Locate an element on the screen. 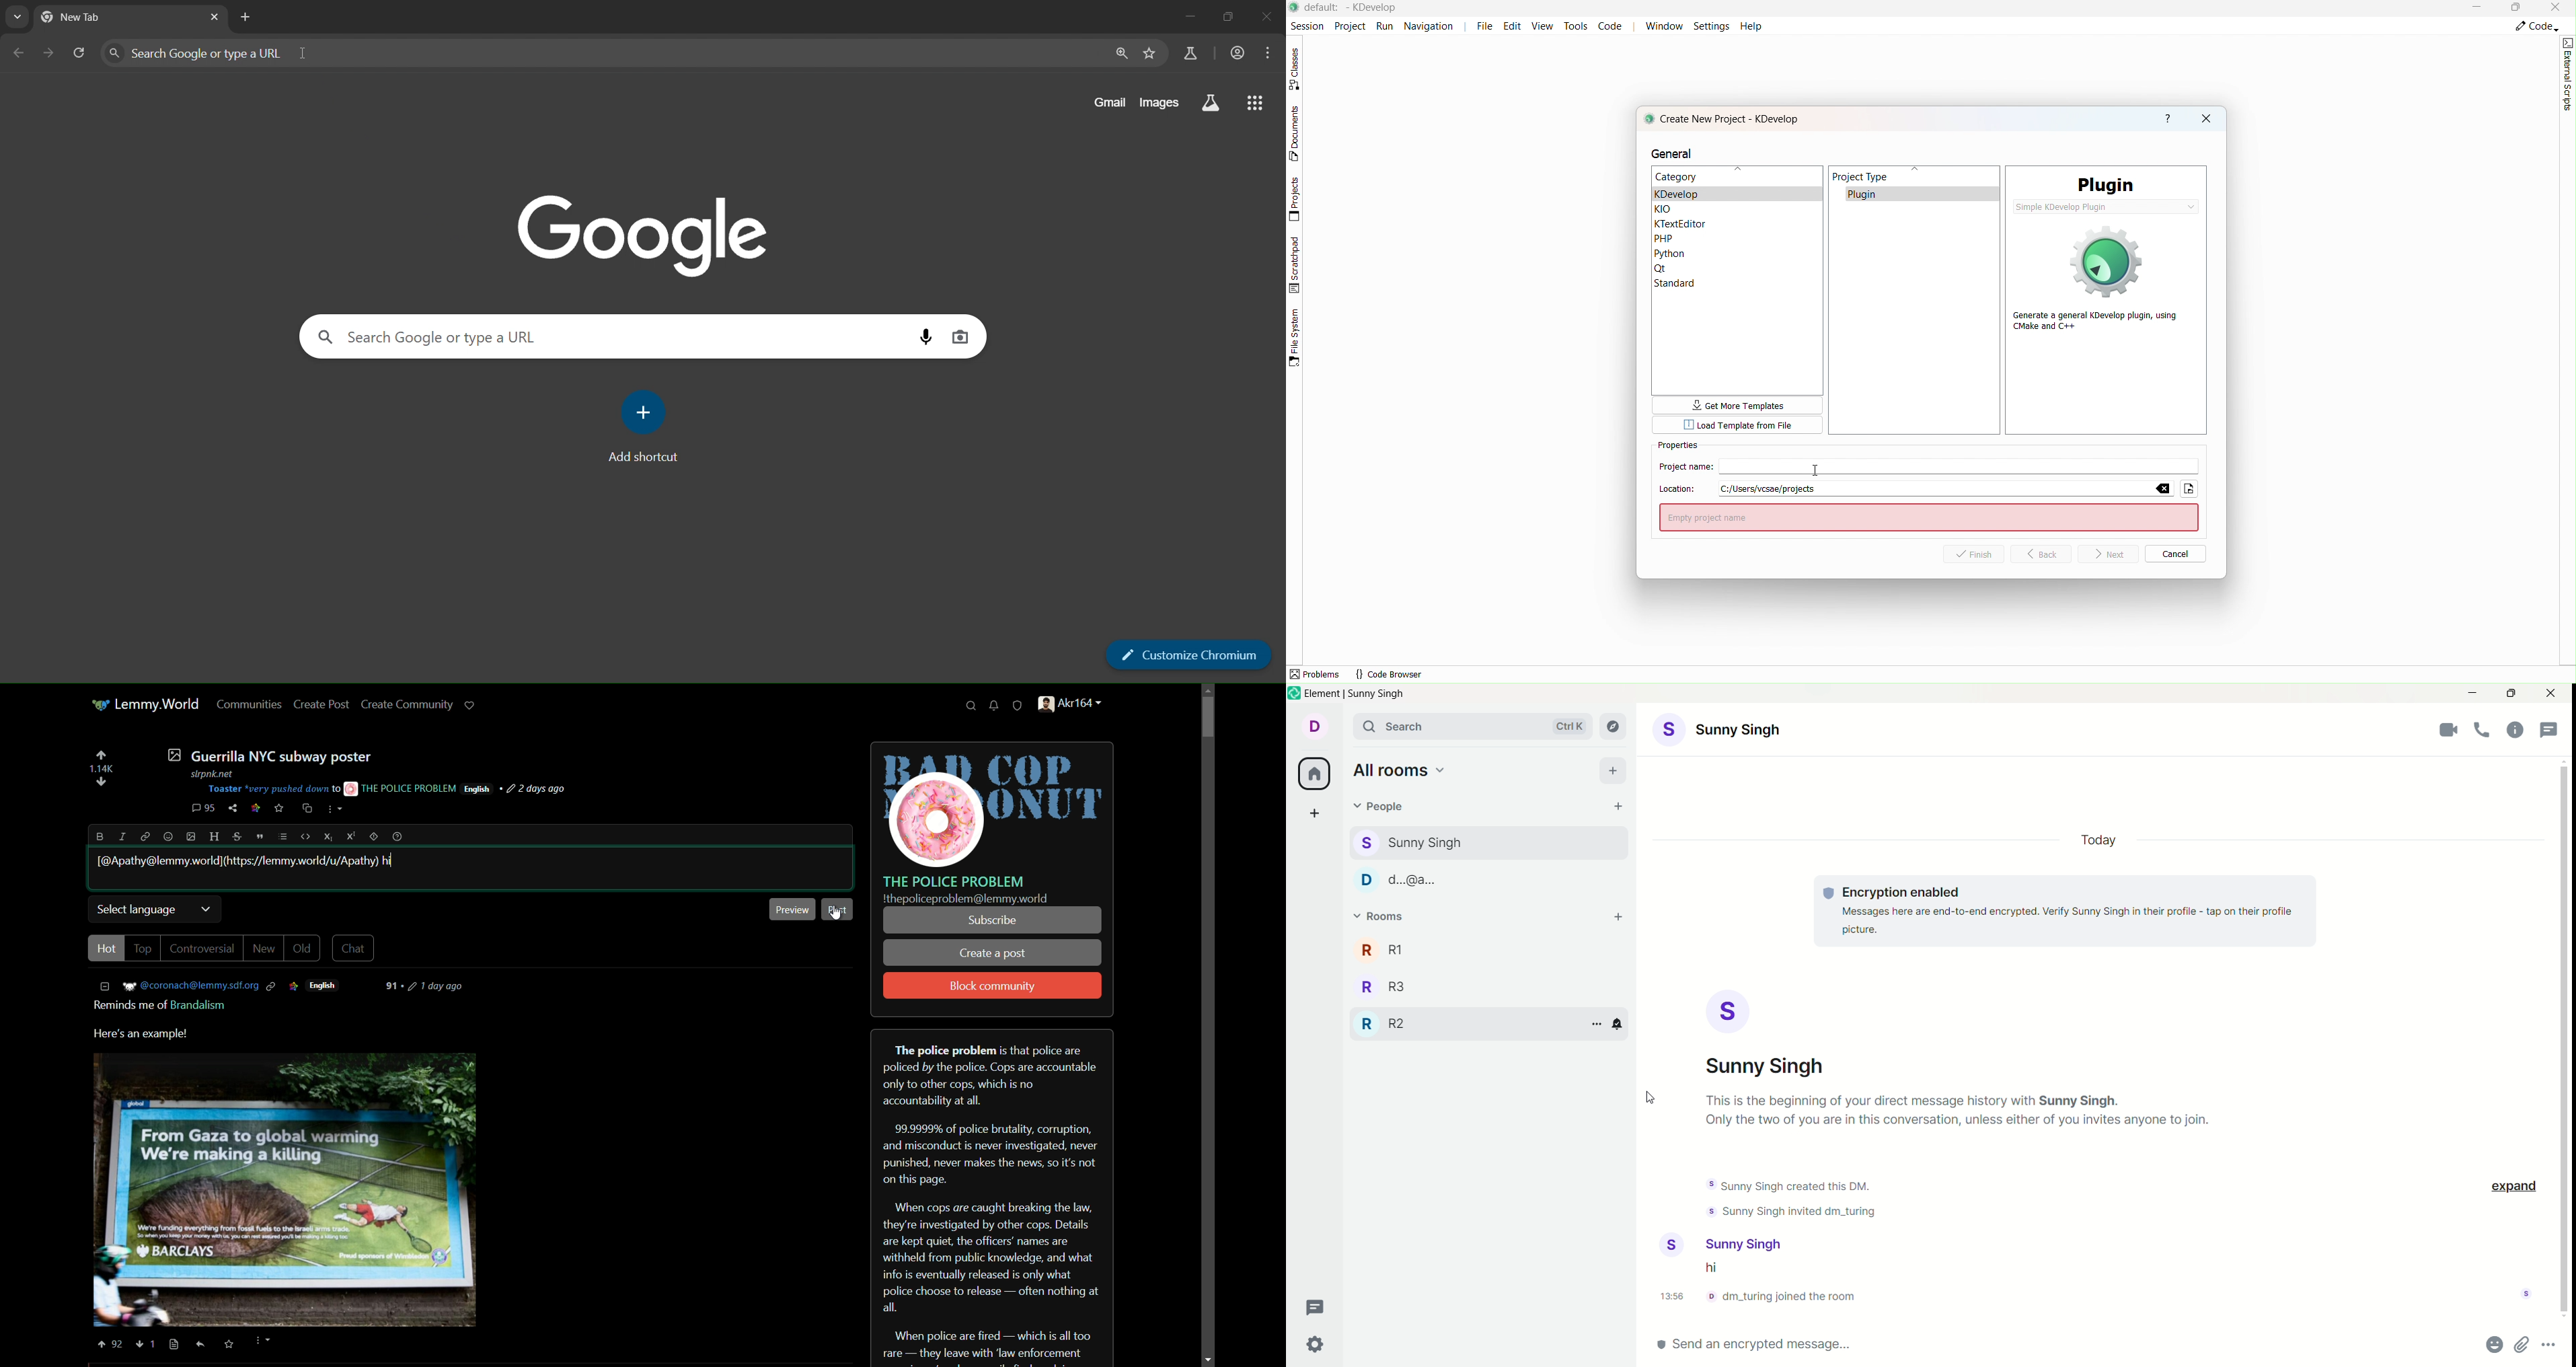 This screenshot has height=1372, width=2576. spoiler is located at coordinates (373, 836).